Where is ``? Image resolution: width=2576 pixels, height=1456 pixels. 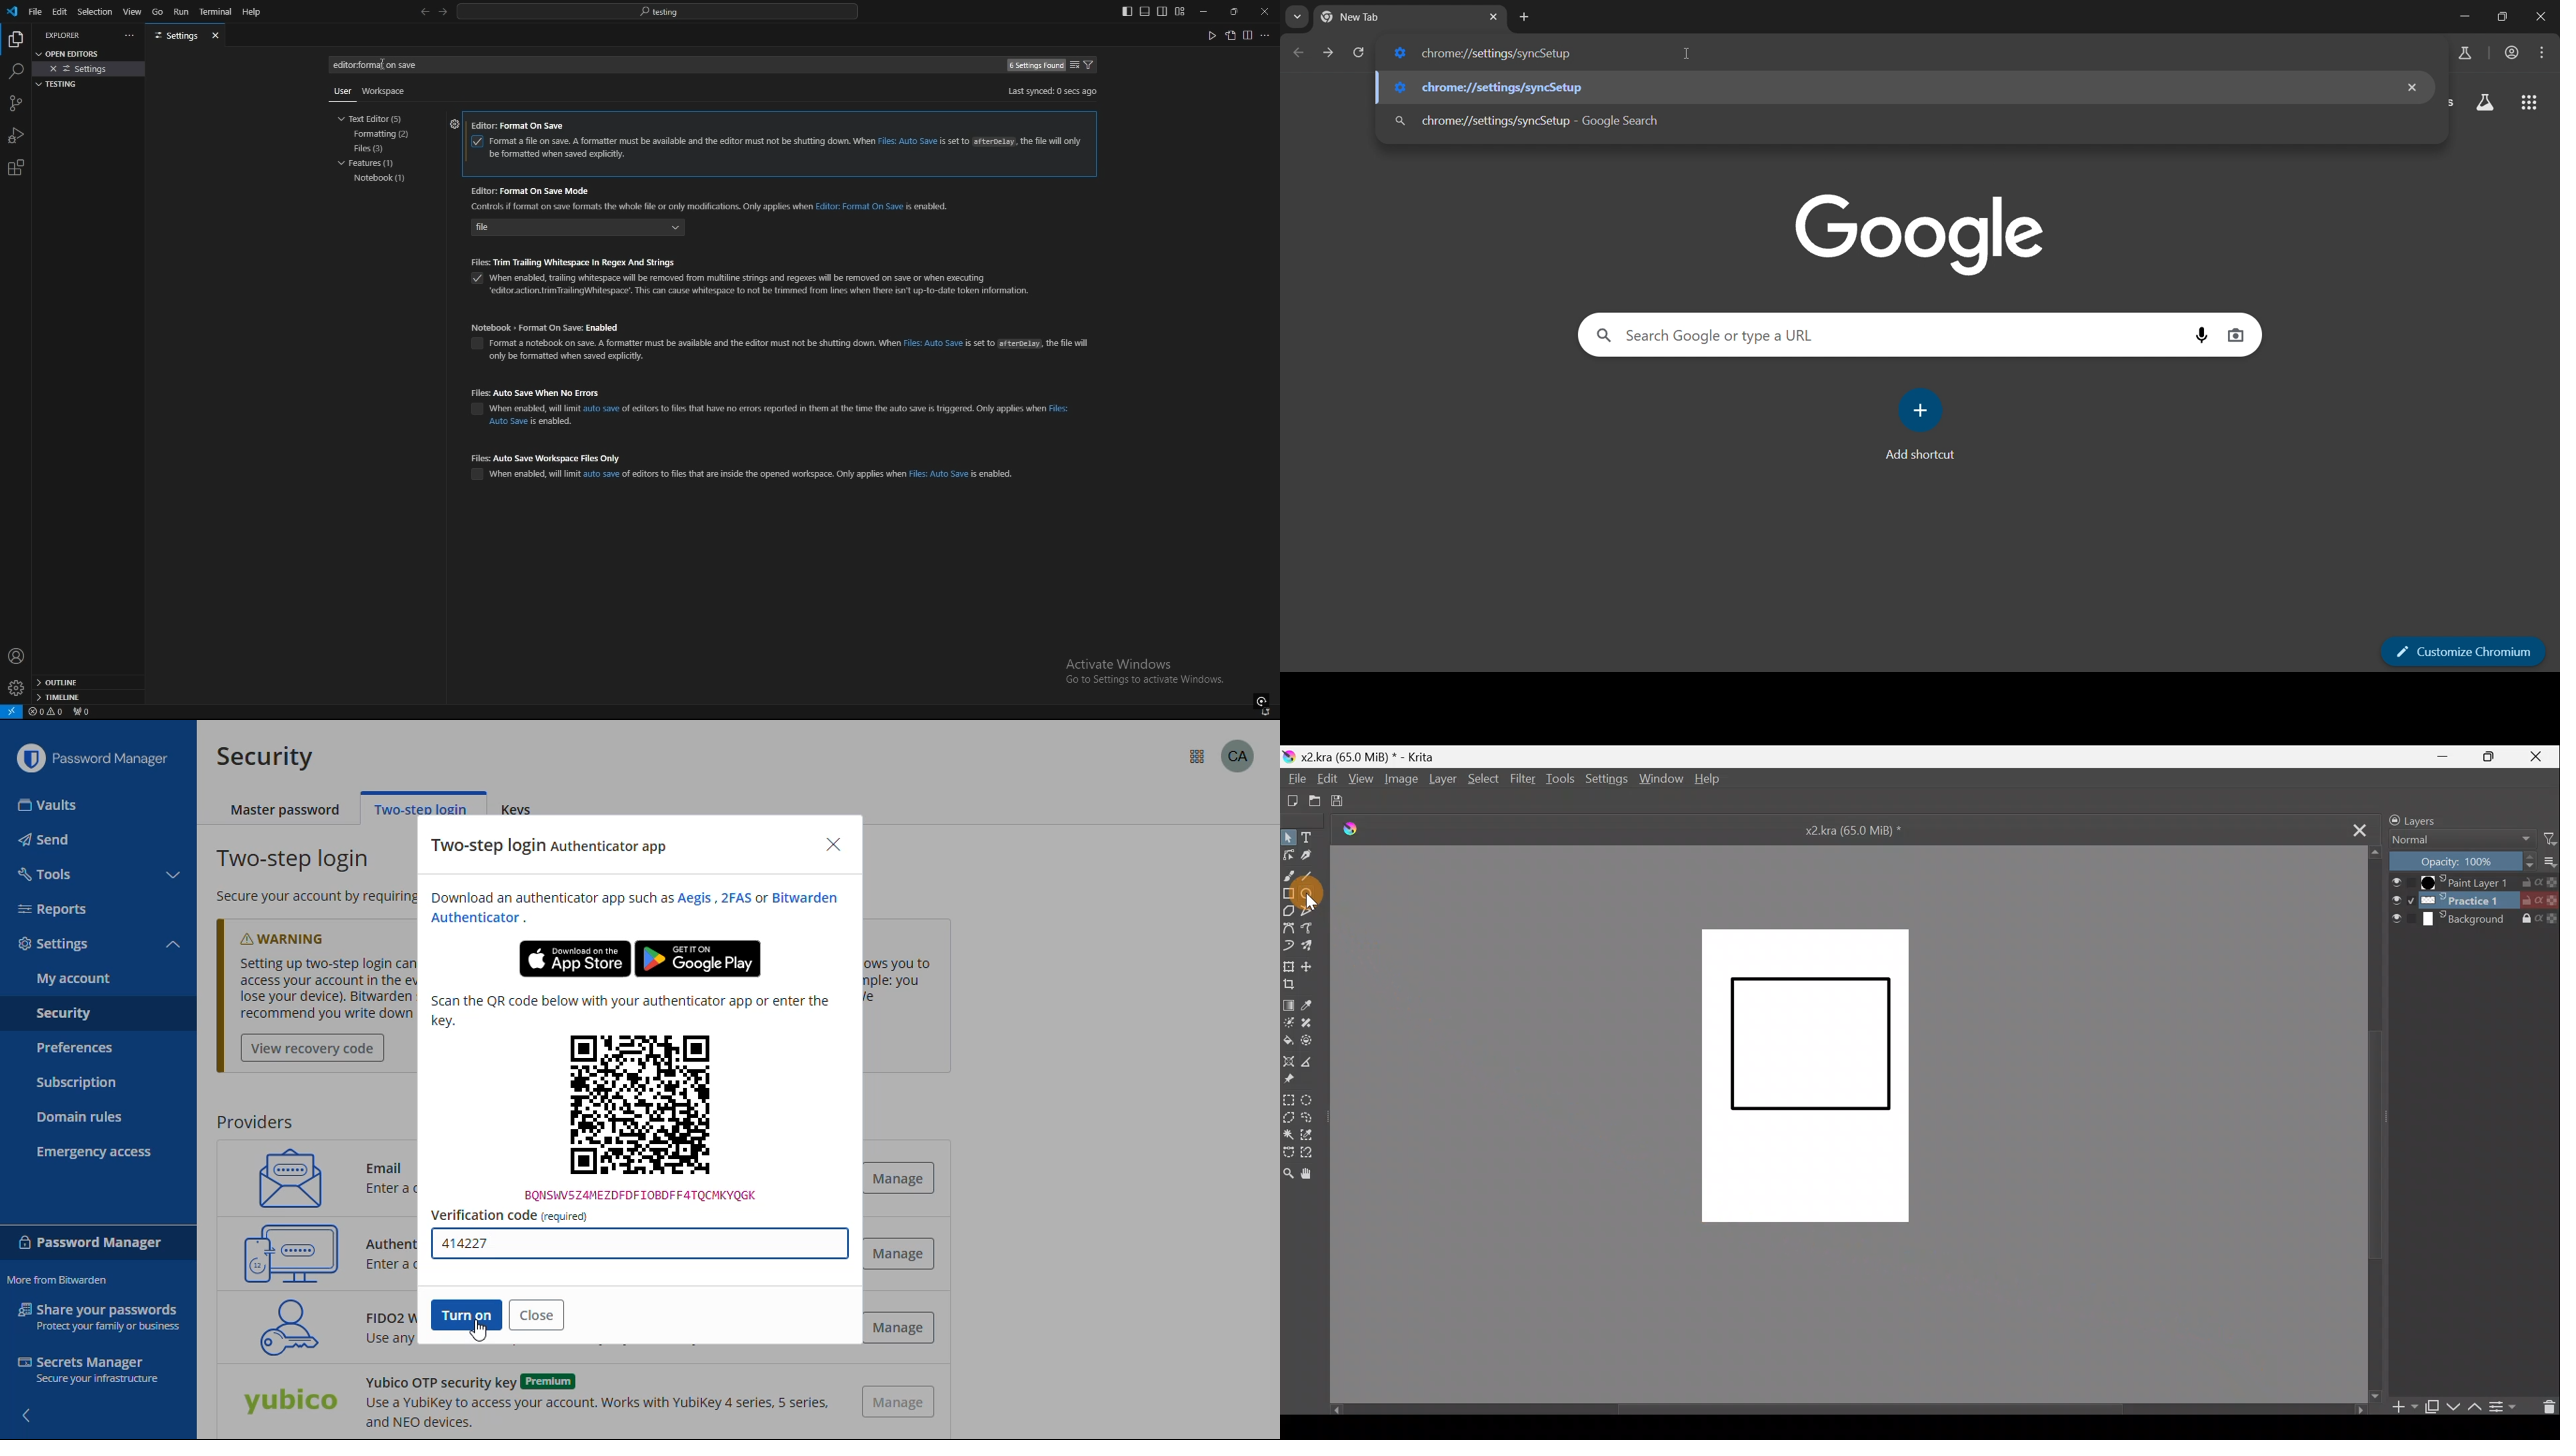
 is located at coordinates (338, 95).